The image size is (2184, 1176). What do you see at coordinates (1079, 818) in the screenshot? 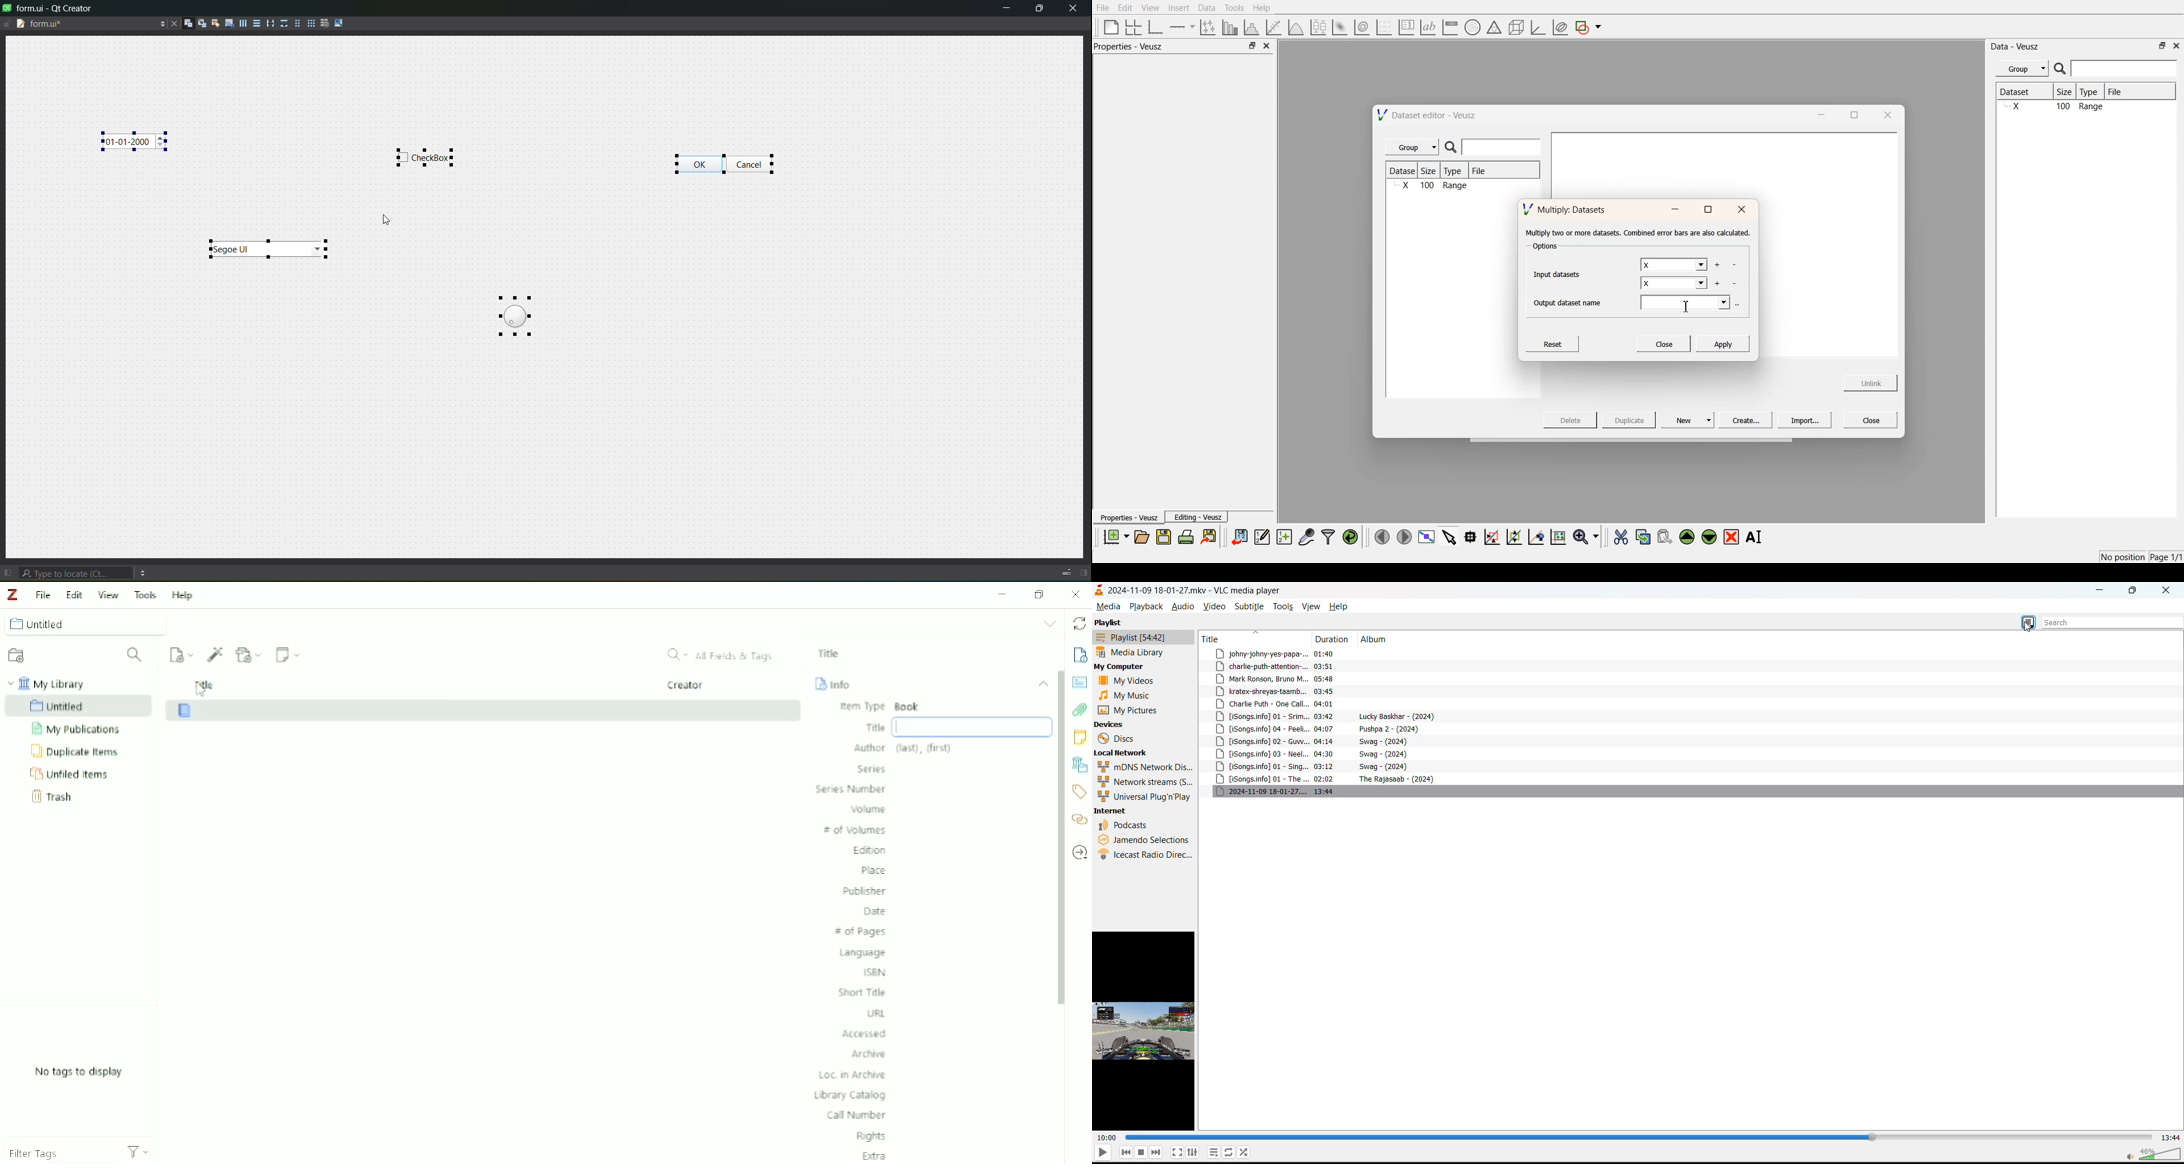
I see `Related` at bounding box center [1079, 818].